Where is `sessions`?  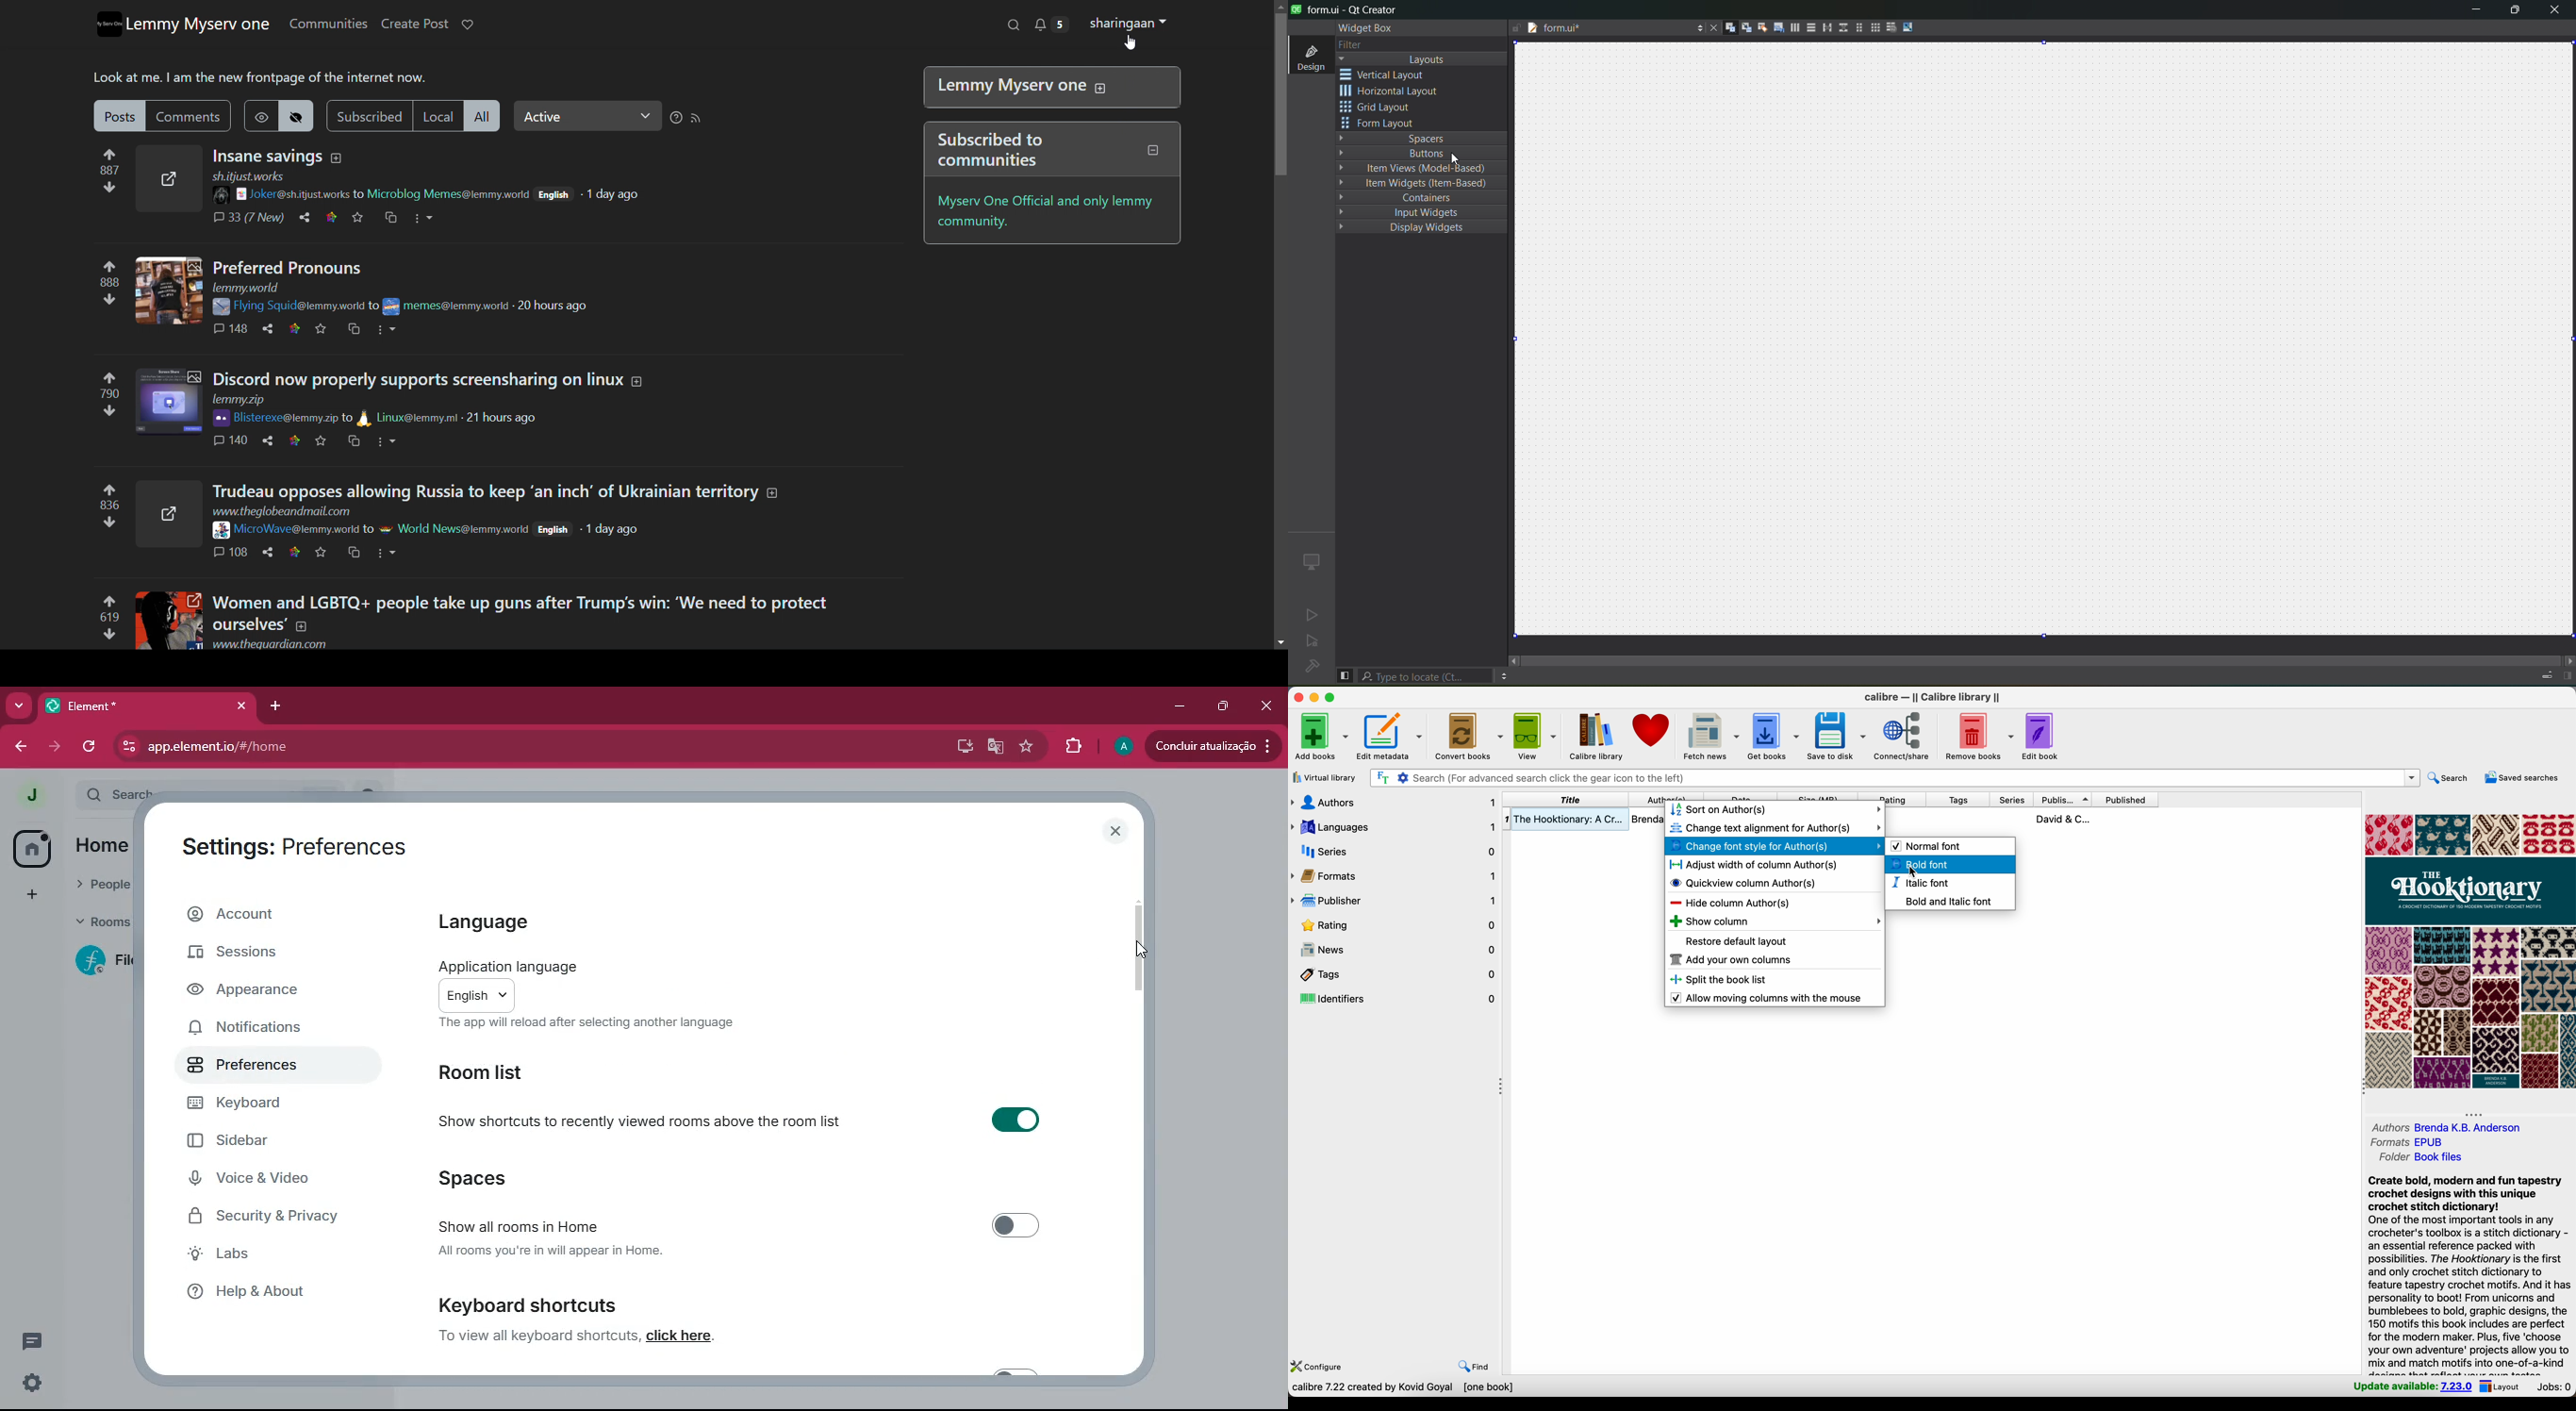 sessions is located at coordinates (268, 951).